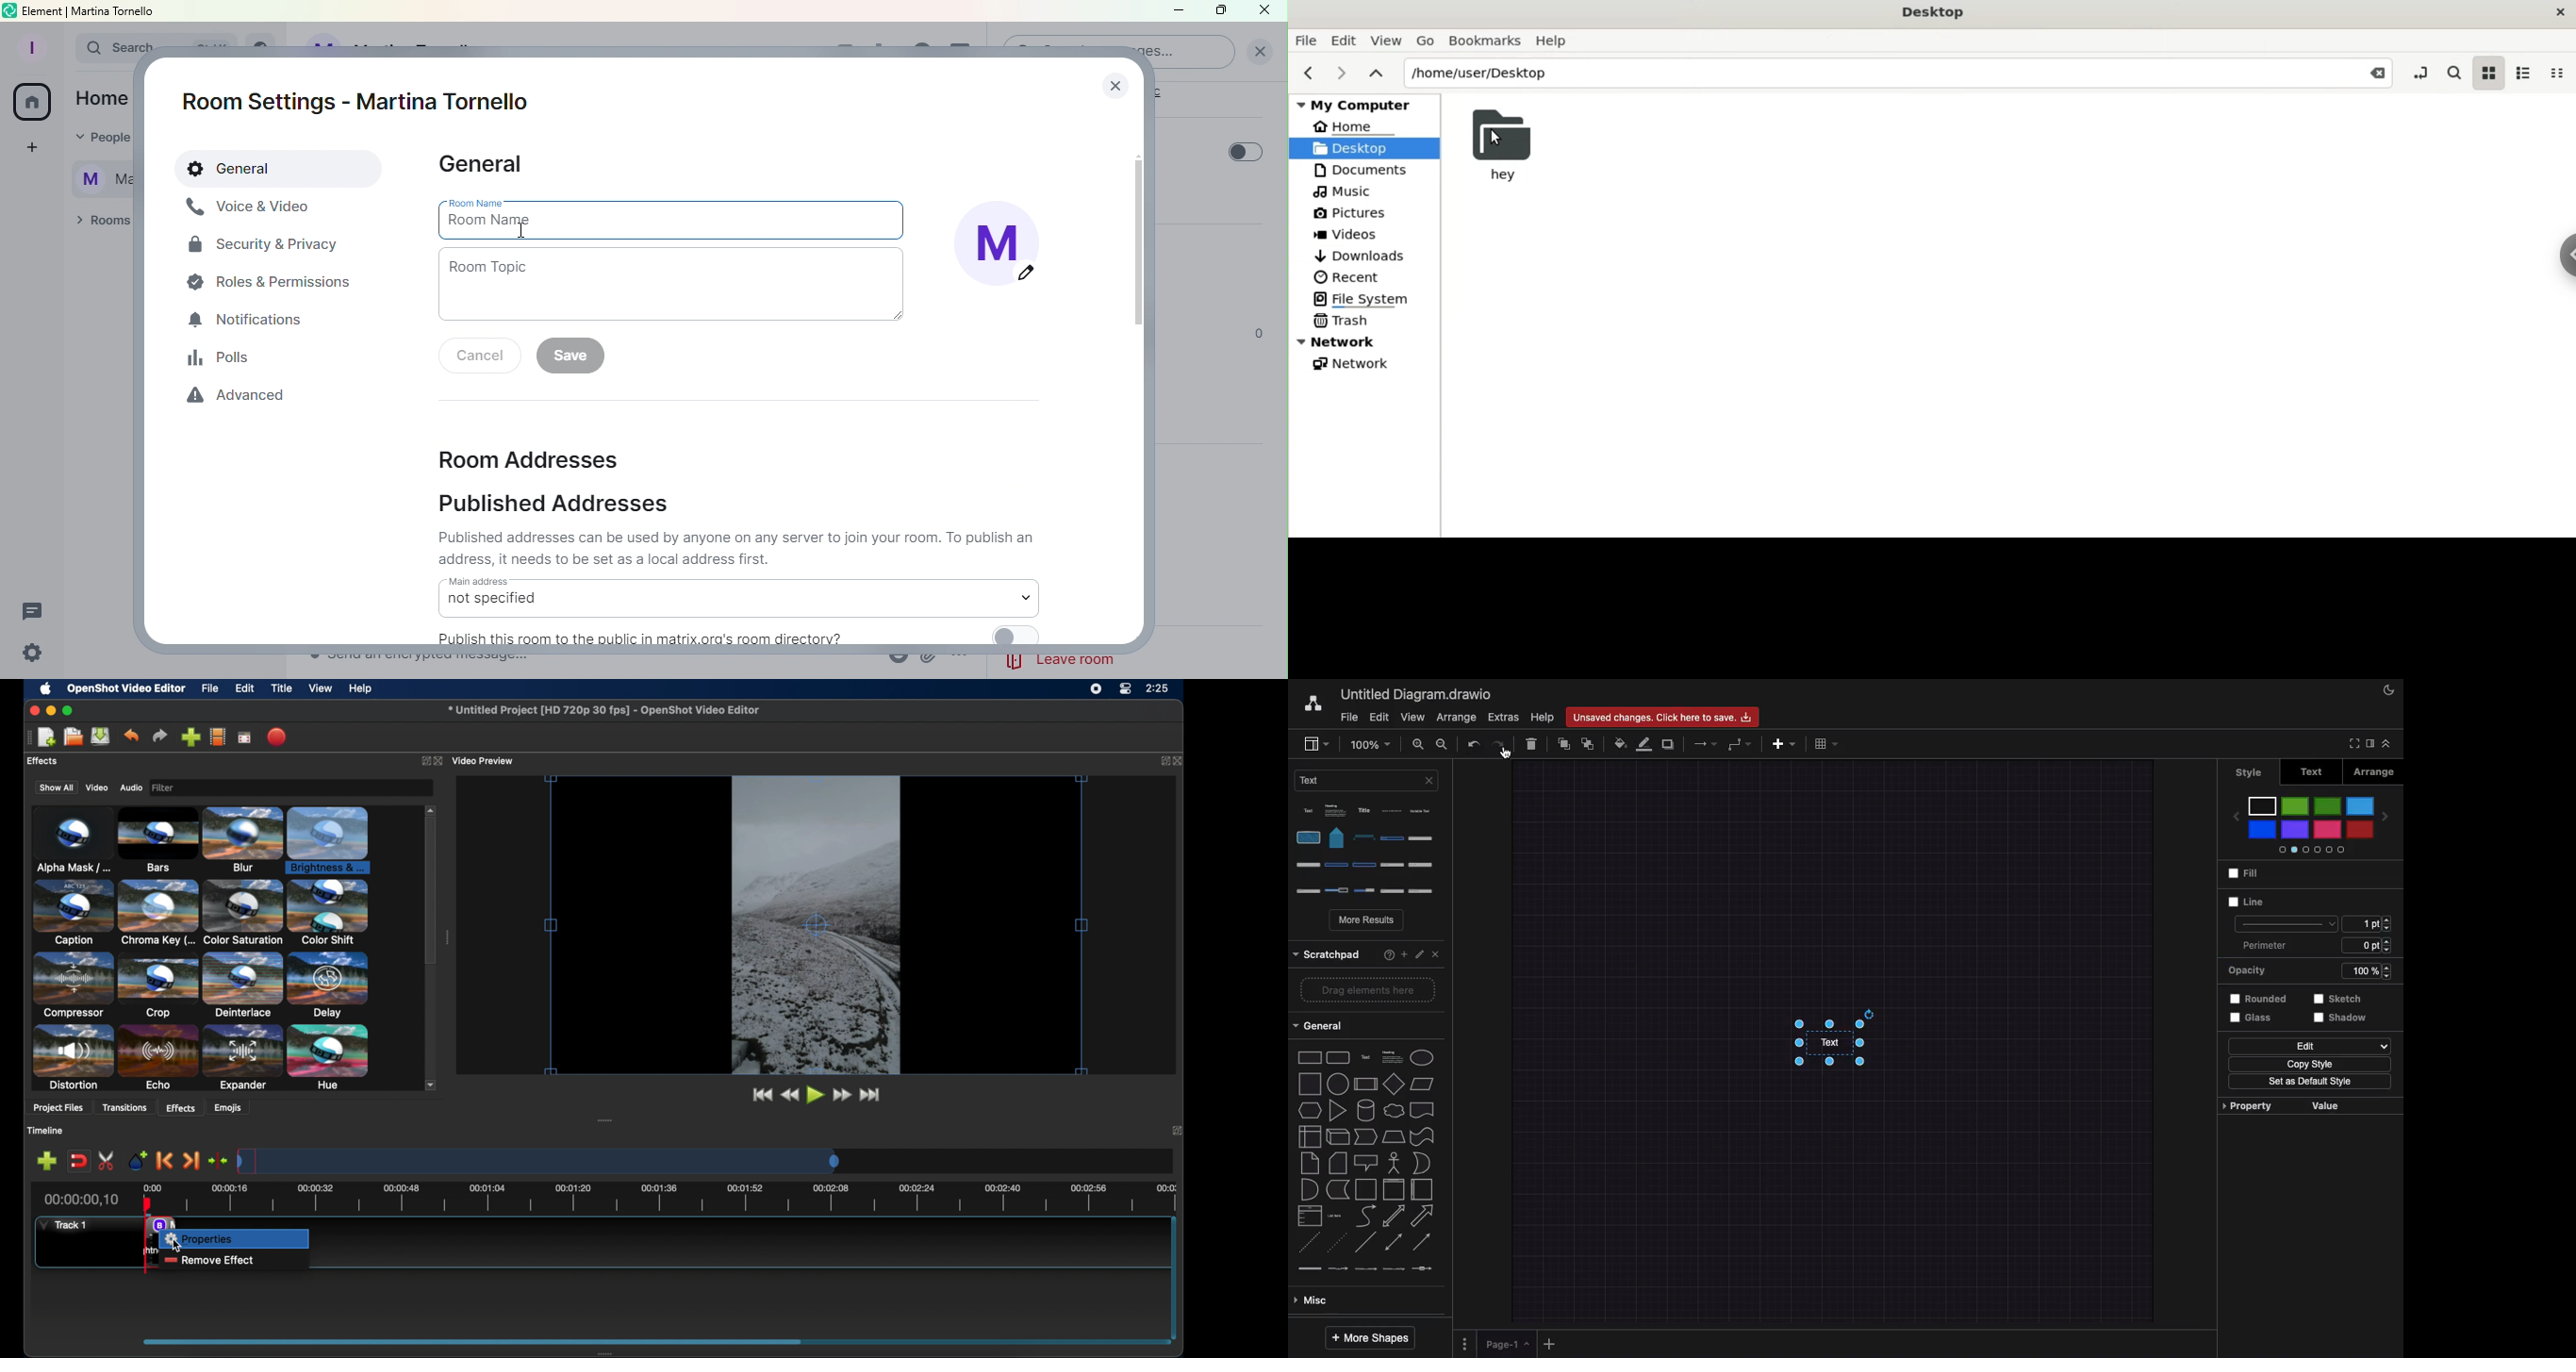 The height and width of the screenshot is (1372, 2576). I want to click on Zoom, so click(1369, 743).